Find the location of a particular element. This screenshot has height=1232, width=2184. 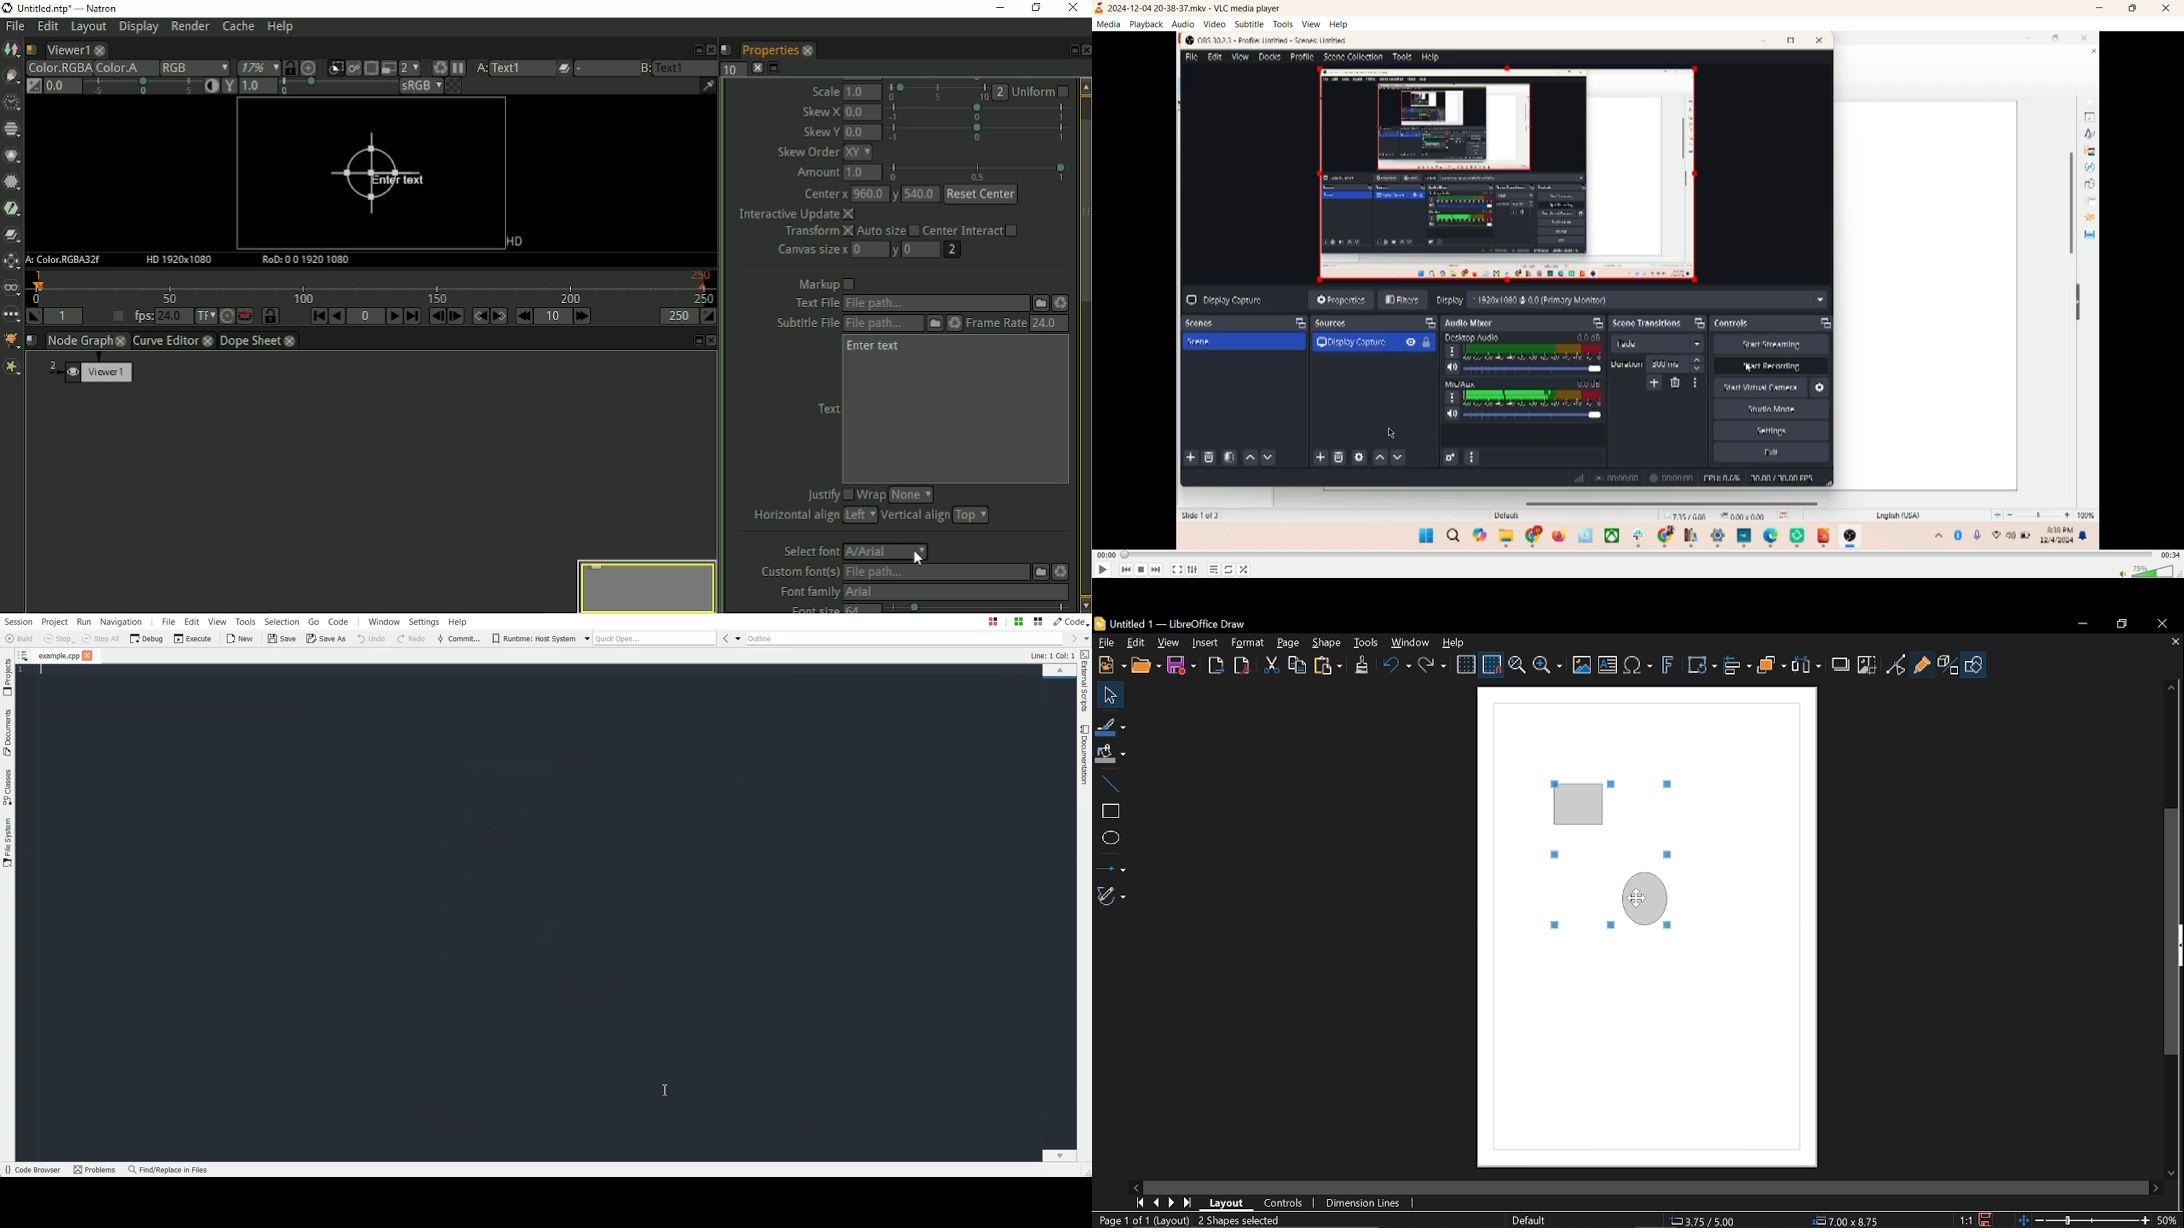

Next page is located at coordinates (1174, 1203).